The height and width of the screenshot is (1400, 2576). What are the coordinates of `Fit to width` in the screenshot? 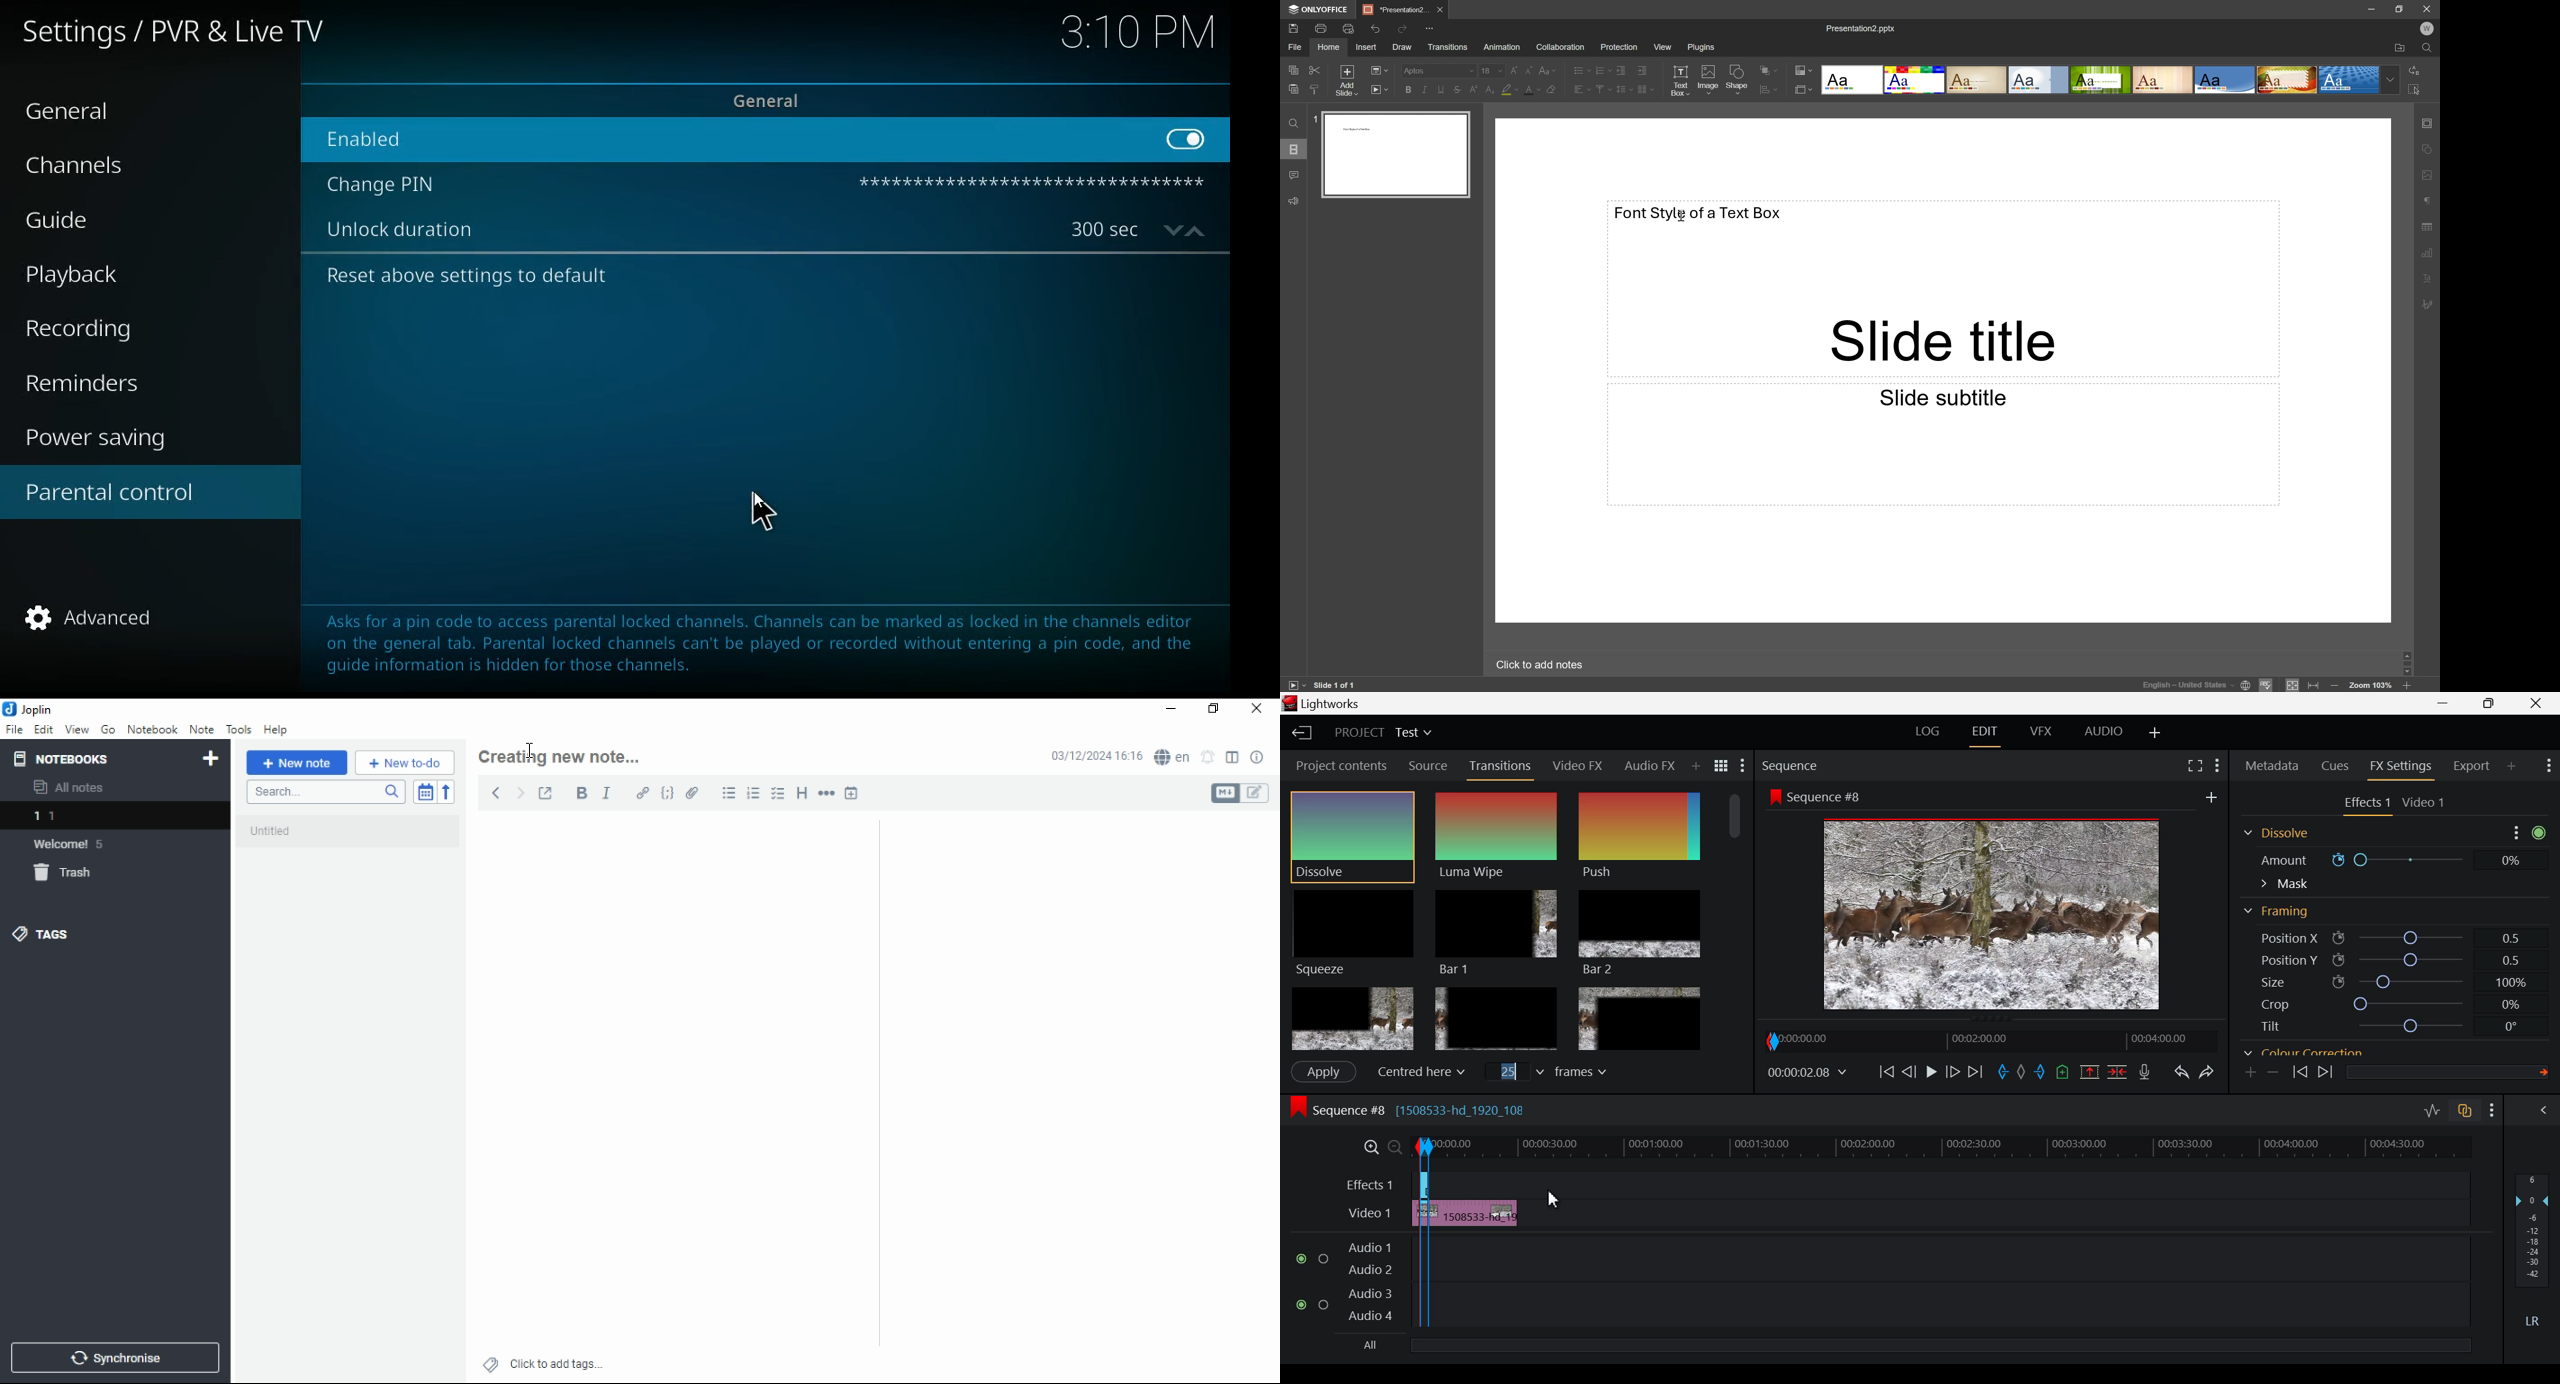 It's located at (2316, 685).